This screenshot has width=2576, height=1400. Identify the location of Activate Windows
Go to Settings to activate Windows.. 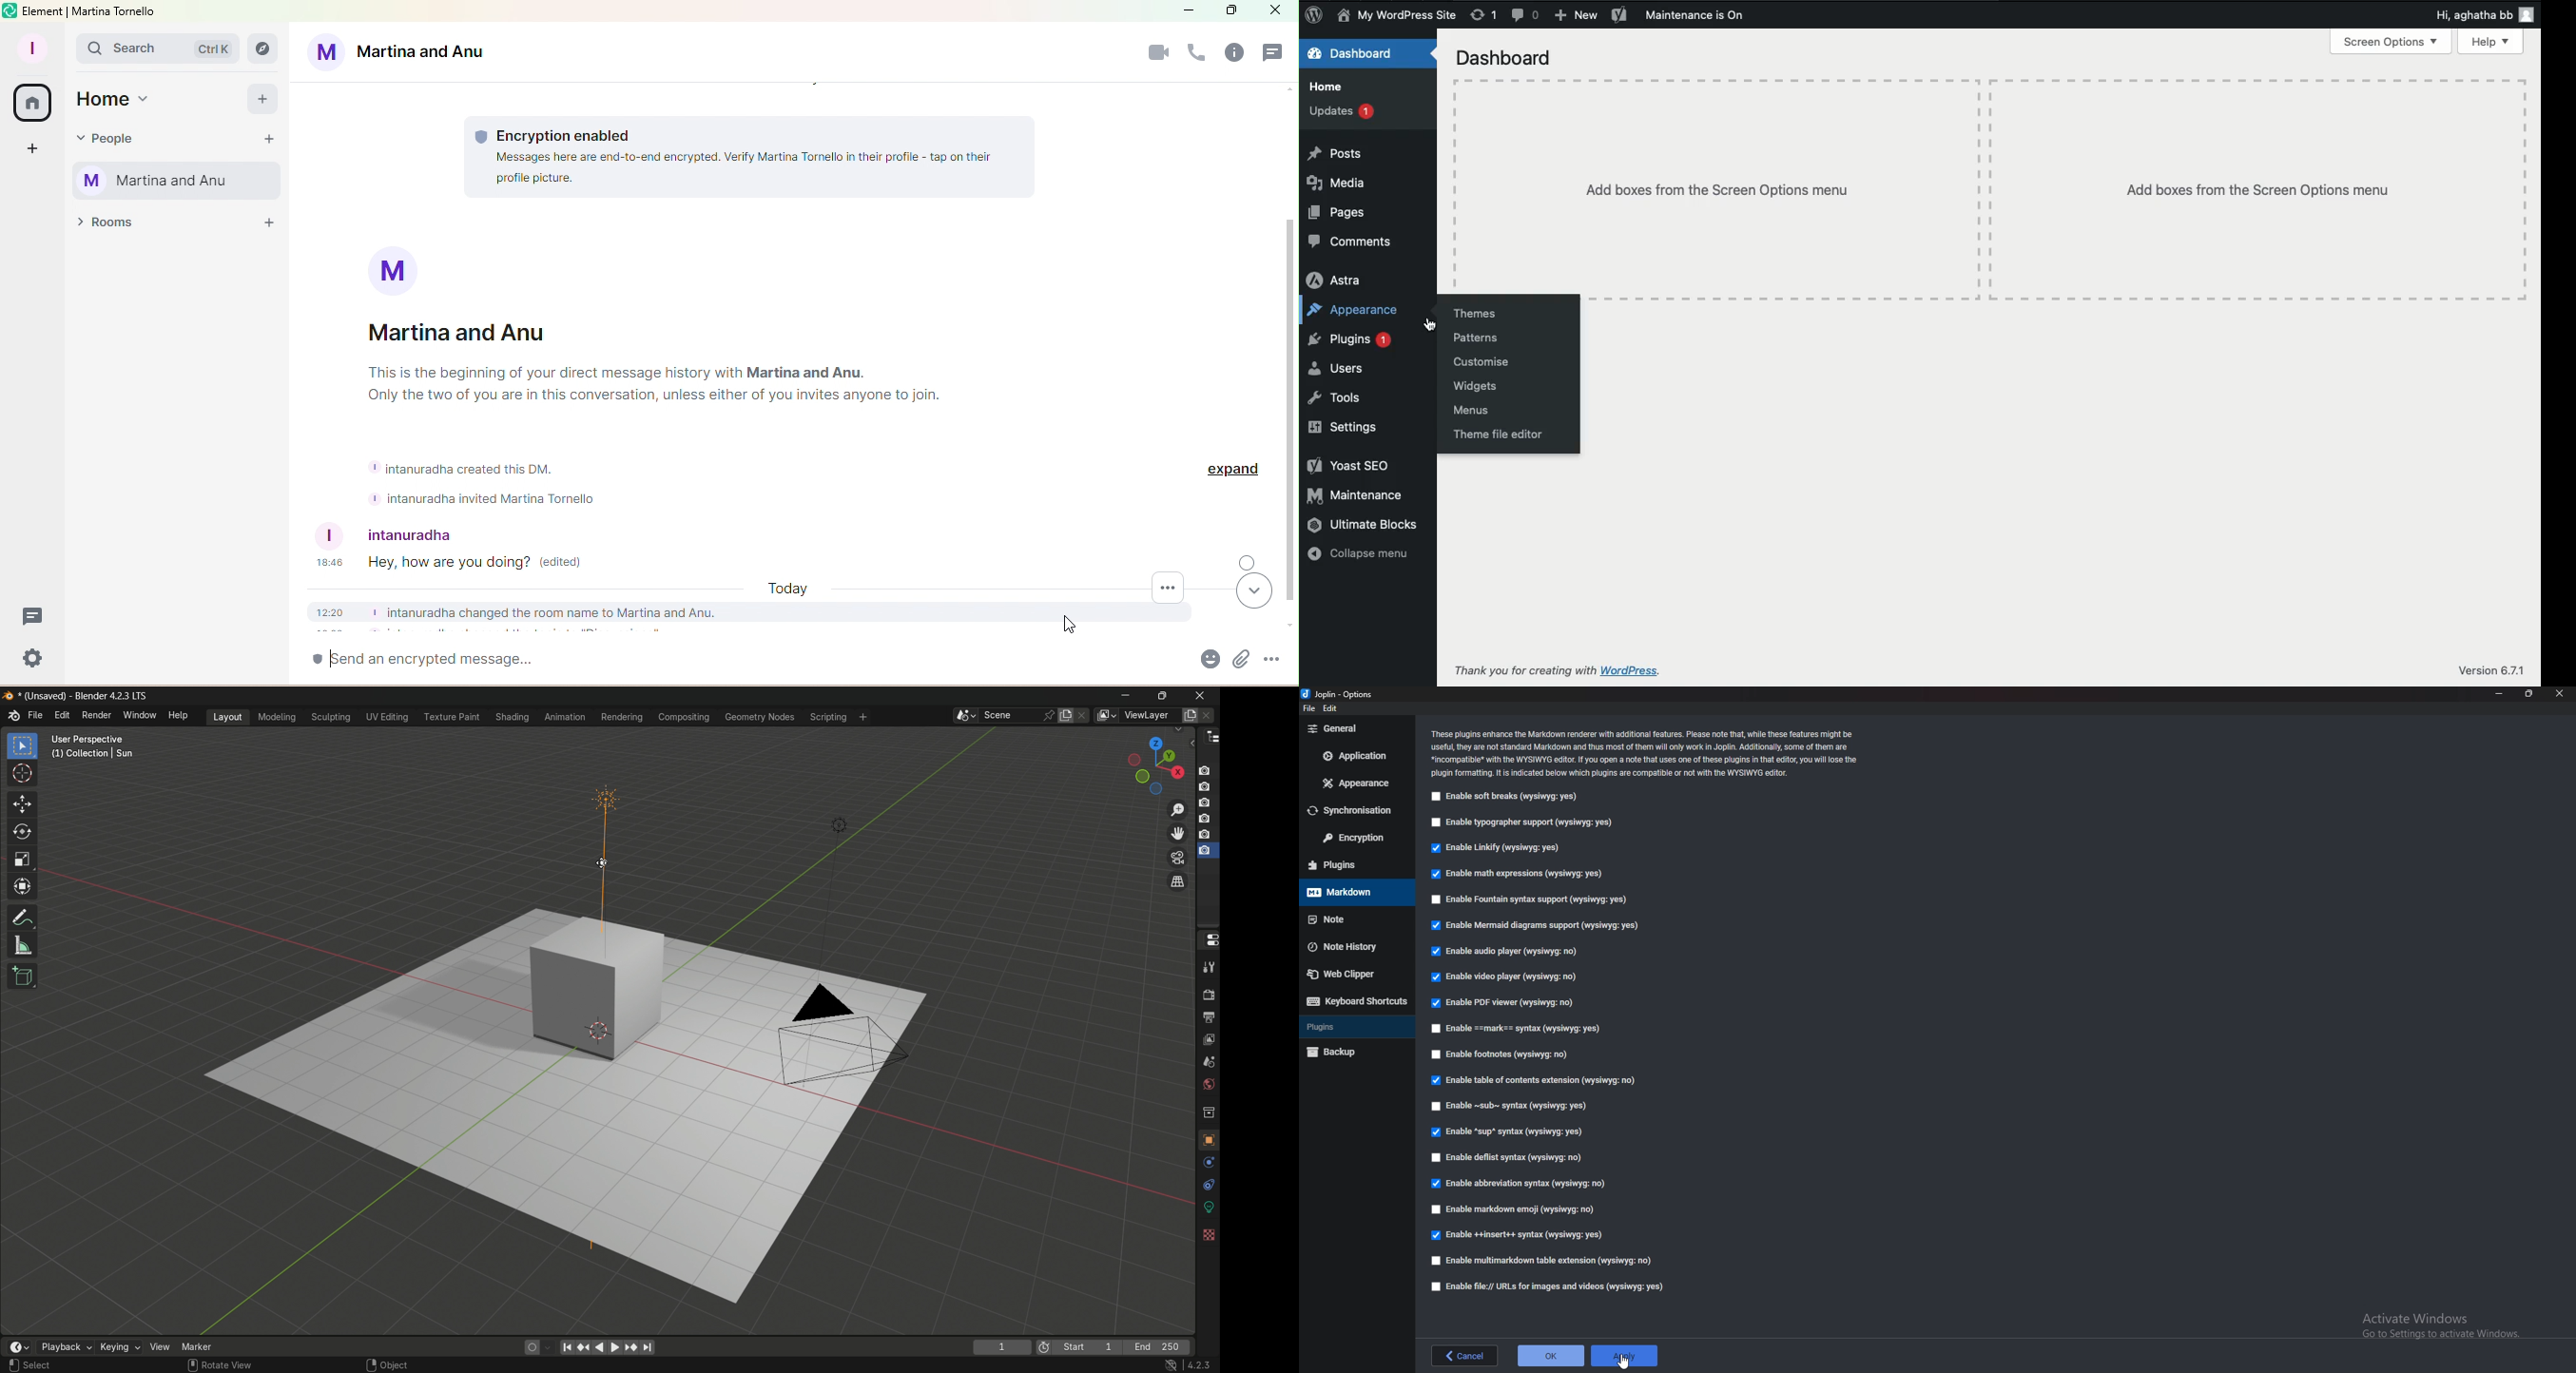
(2435, 1323).